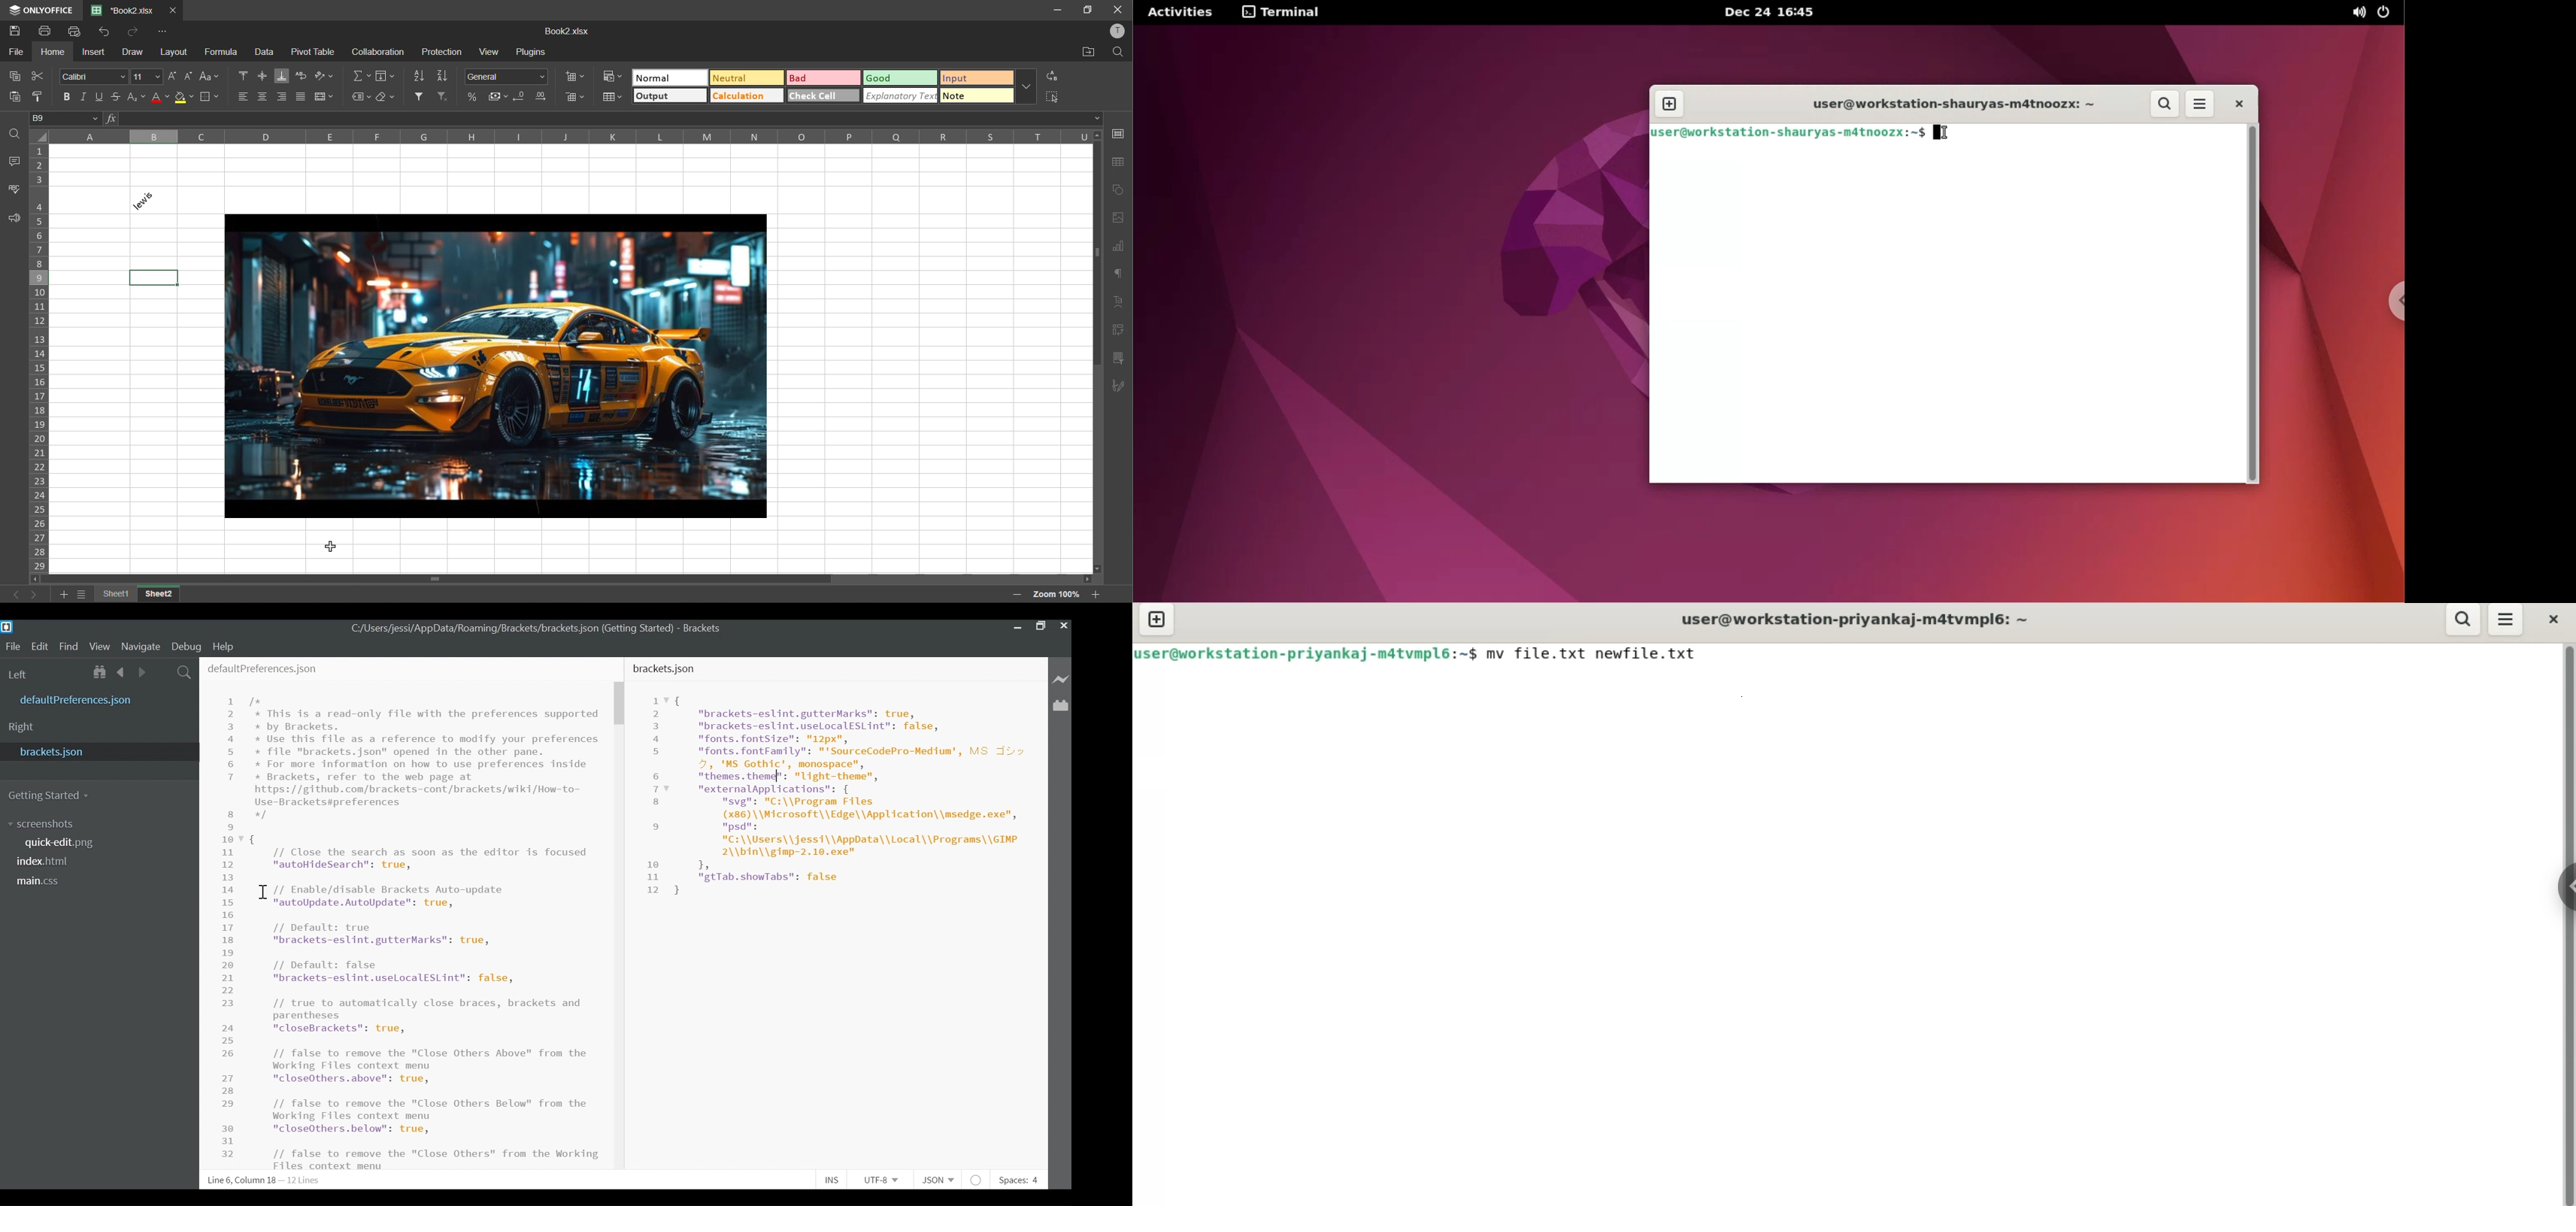 This screenshot has width=2576, height=1232. What do you see at coordinates (15, 53) in the screenshot?
I see `file` at bounding box center [15, 53].